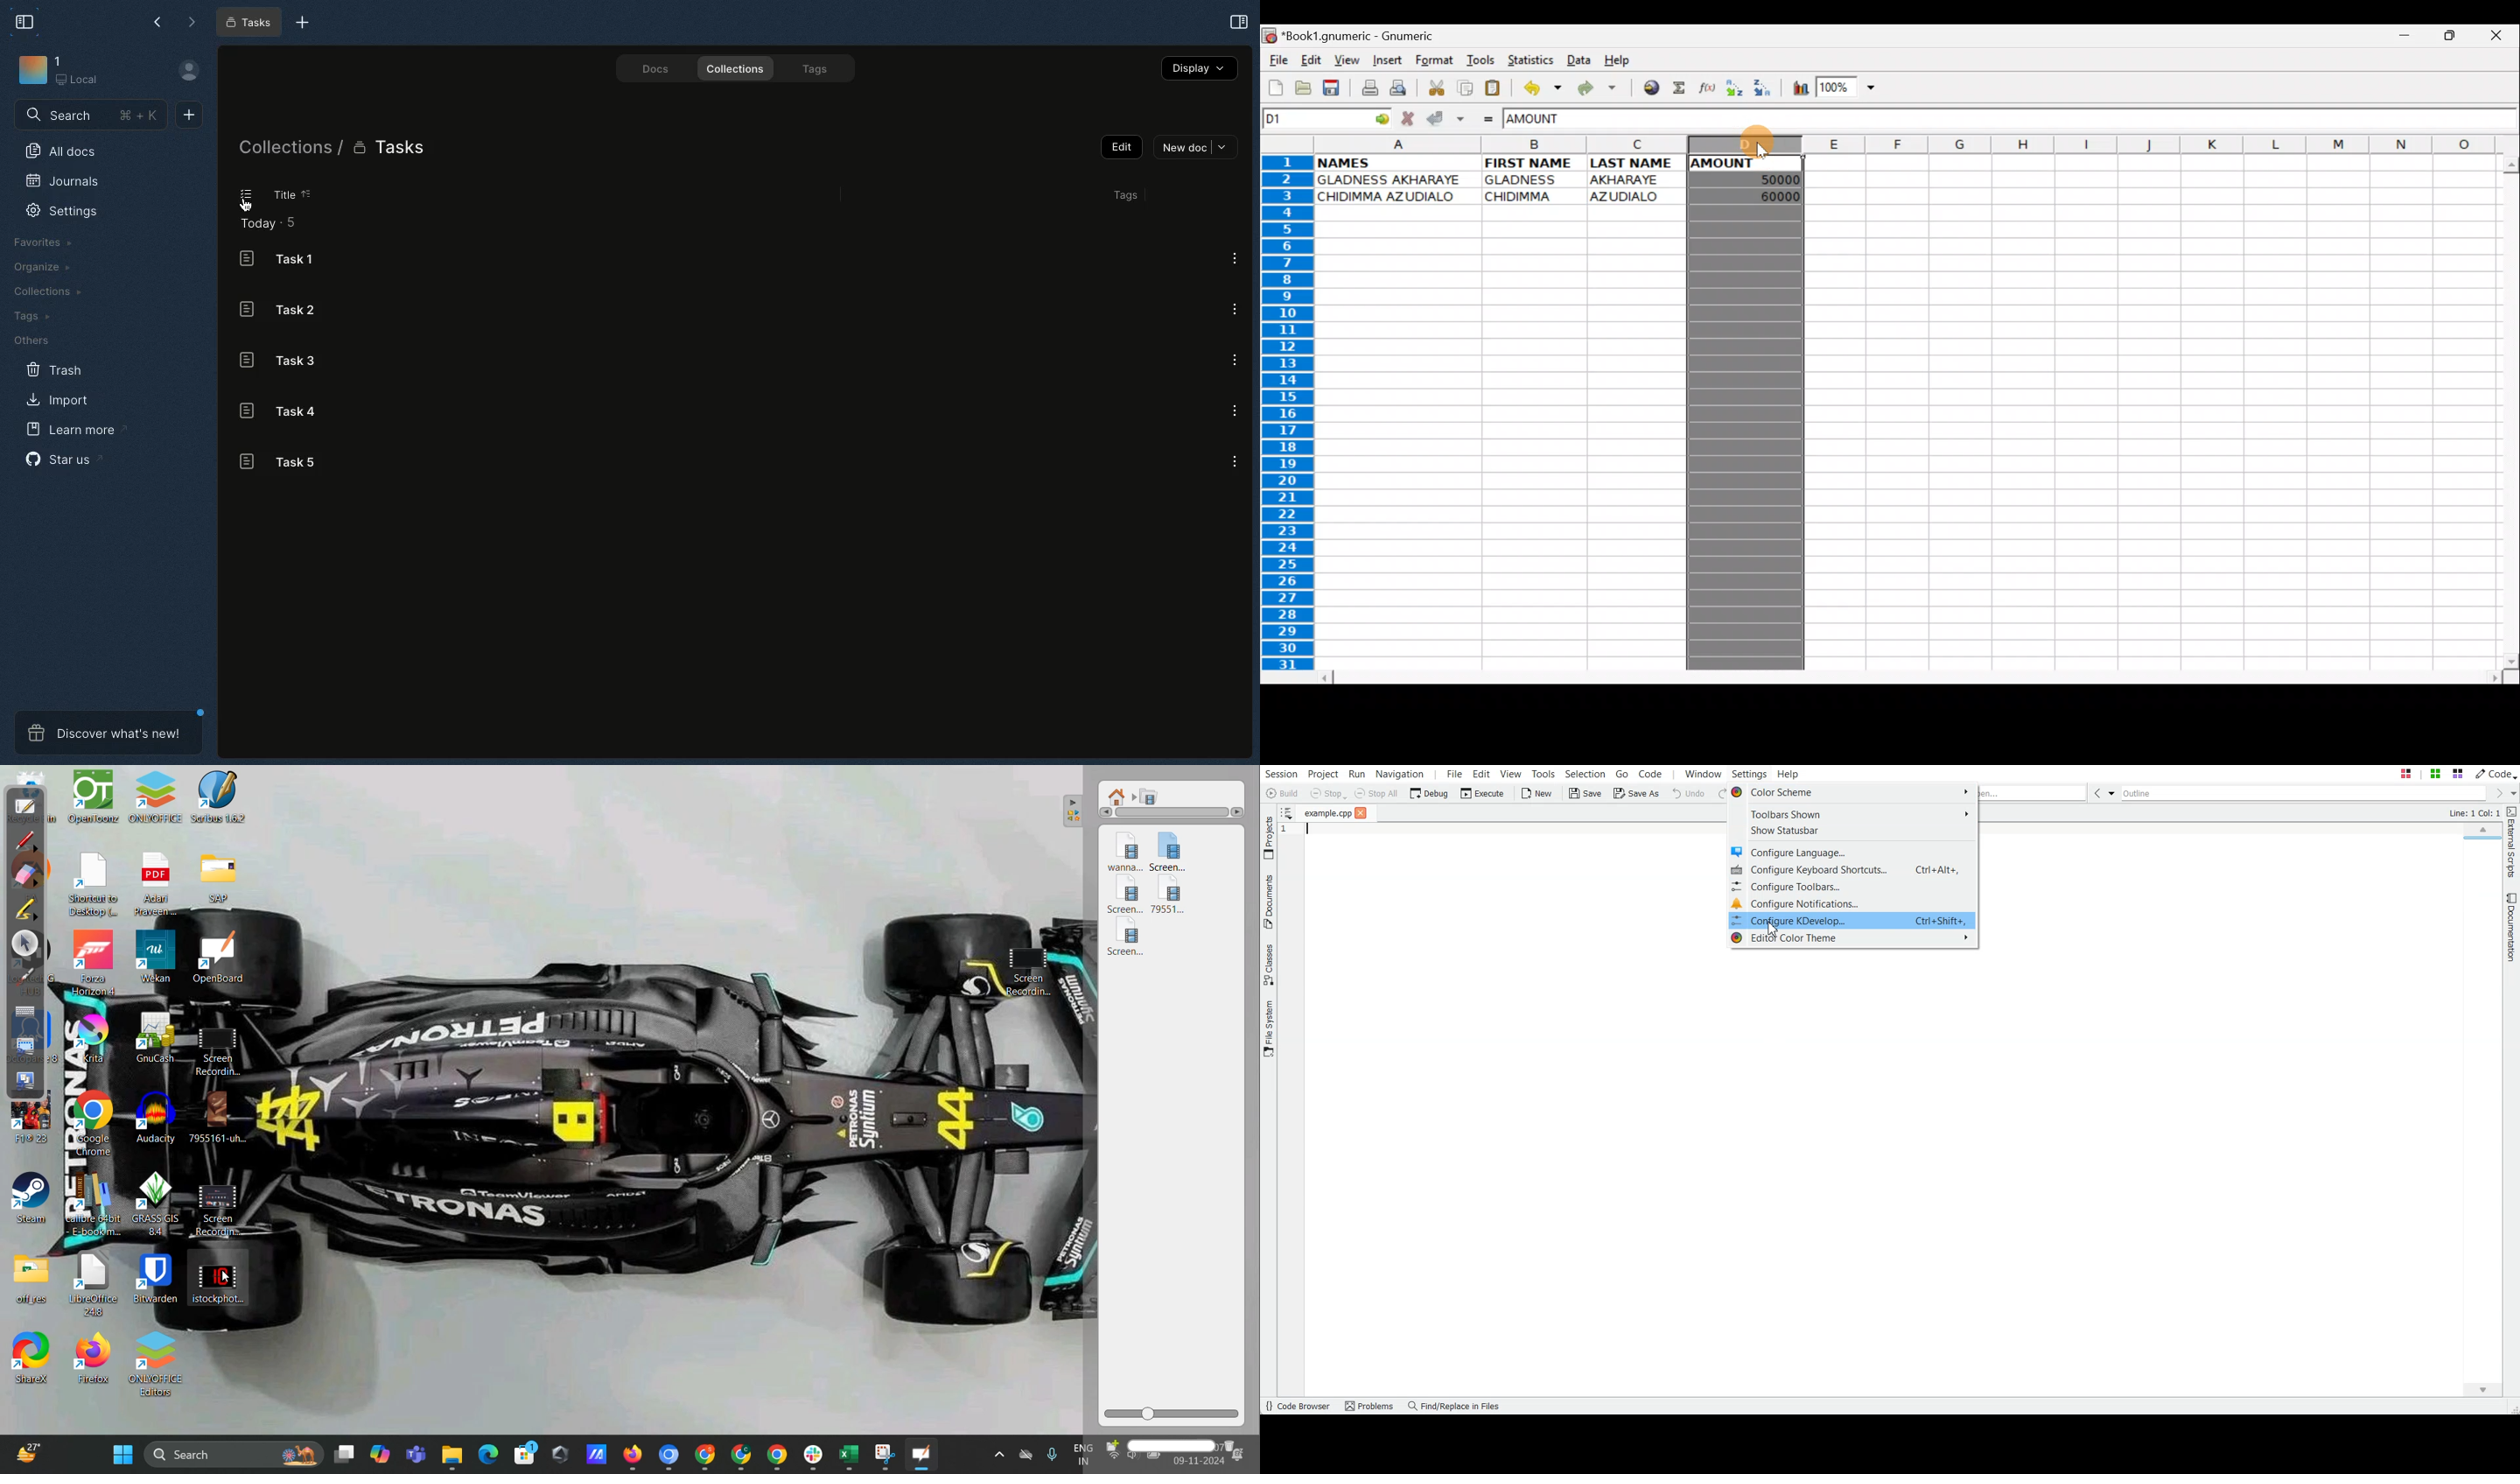 This screenshot has height=1484, width=2520. I want to click on Krita, so click(96, 1036).